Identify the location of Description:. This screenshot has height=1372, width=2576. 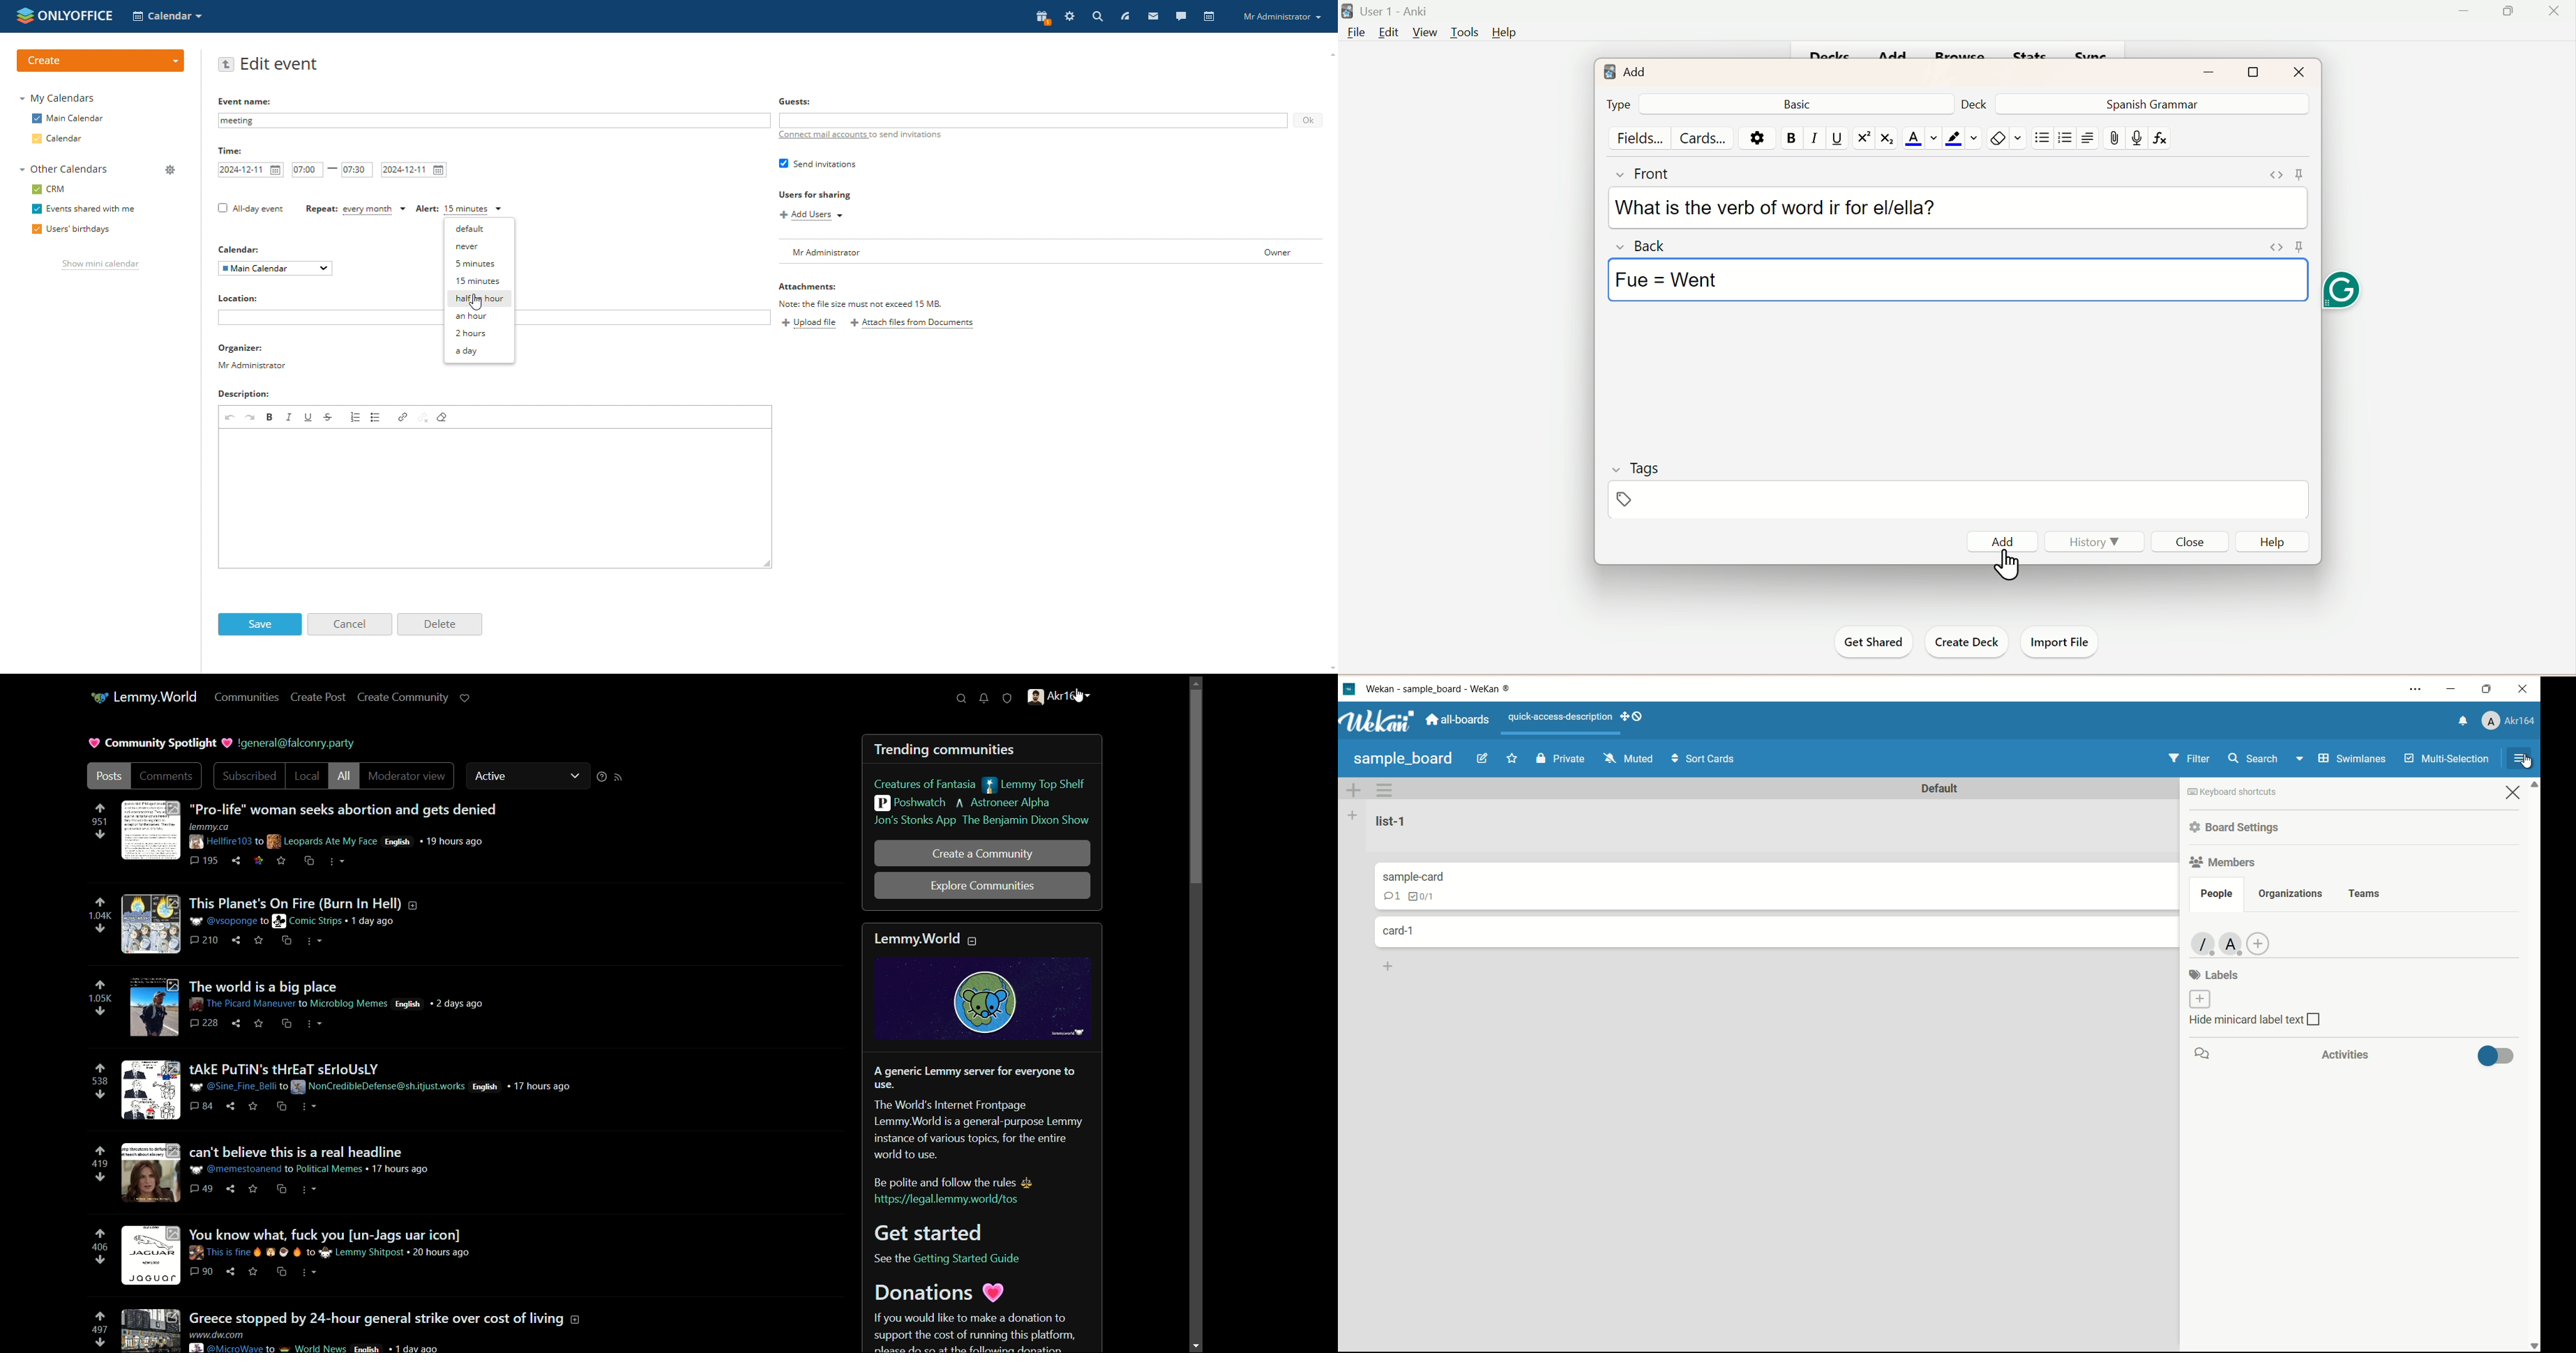
(252, 394).